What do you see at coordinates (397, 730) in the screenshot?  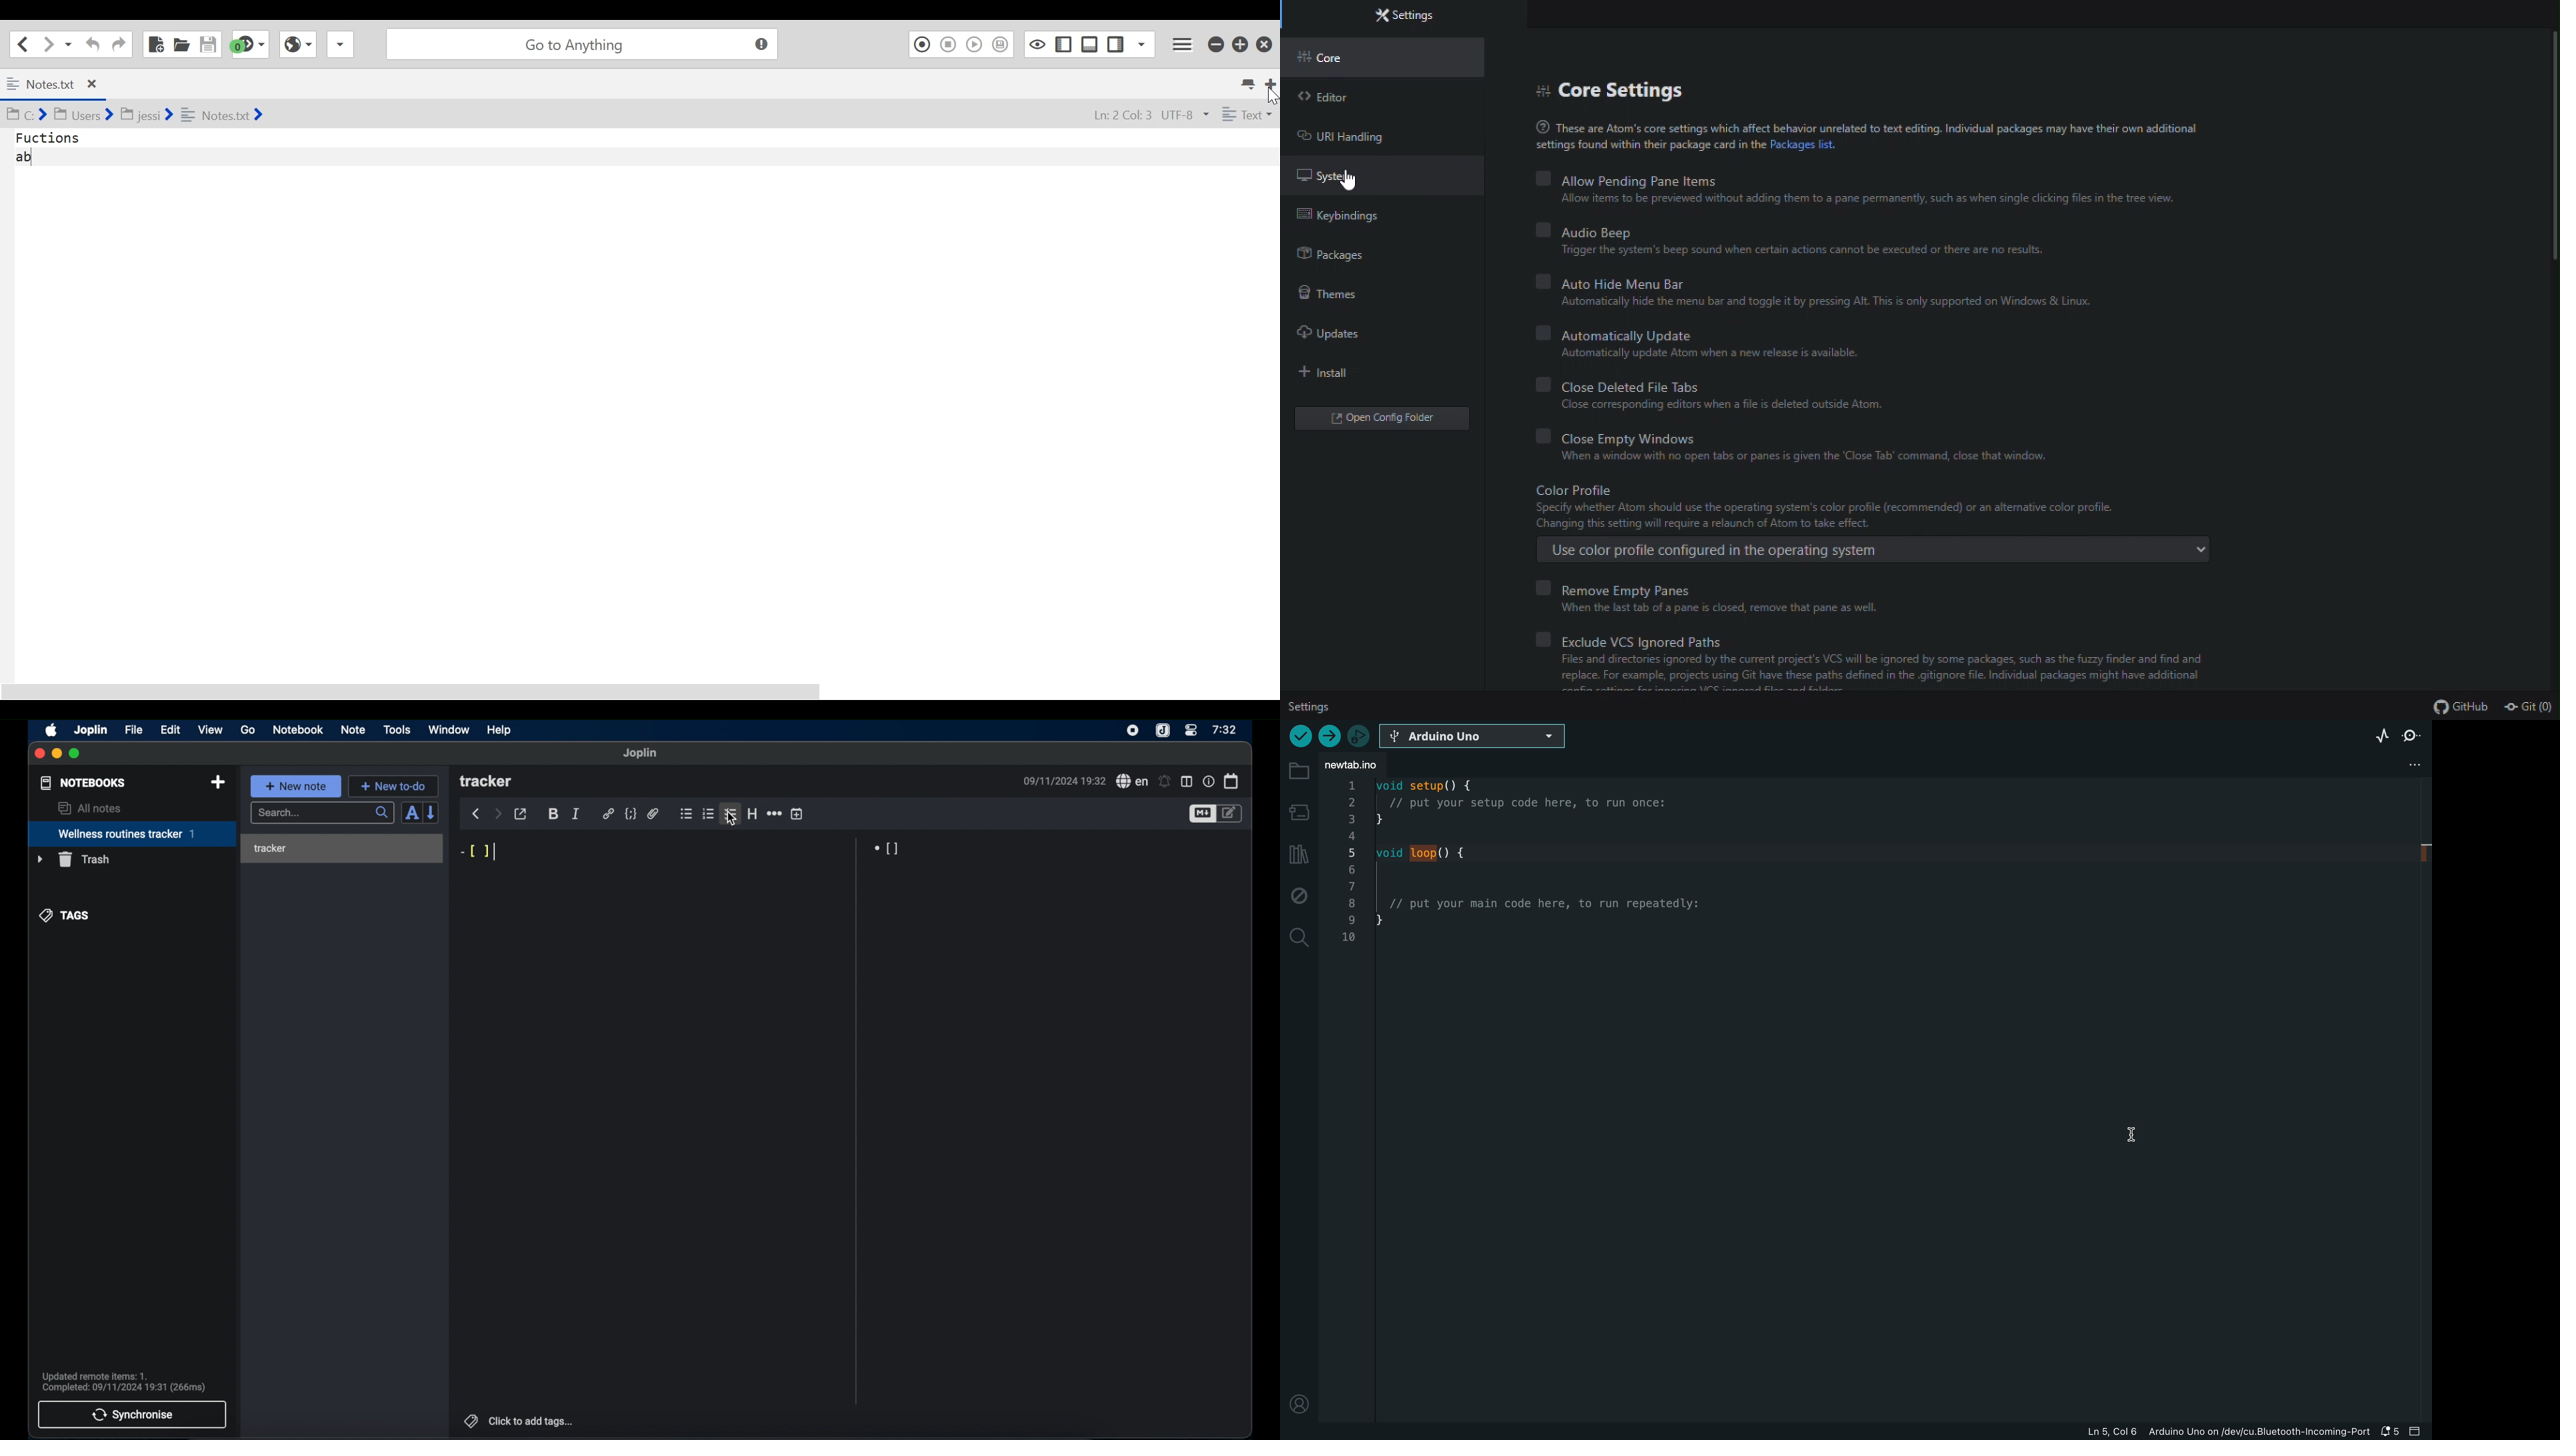 I see `tools` at bounding box center [397, 730].